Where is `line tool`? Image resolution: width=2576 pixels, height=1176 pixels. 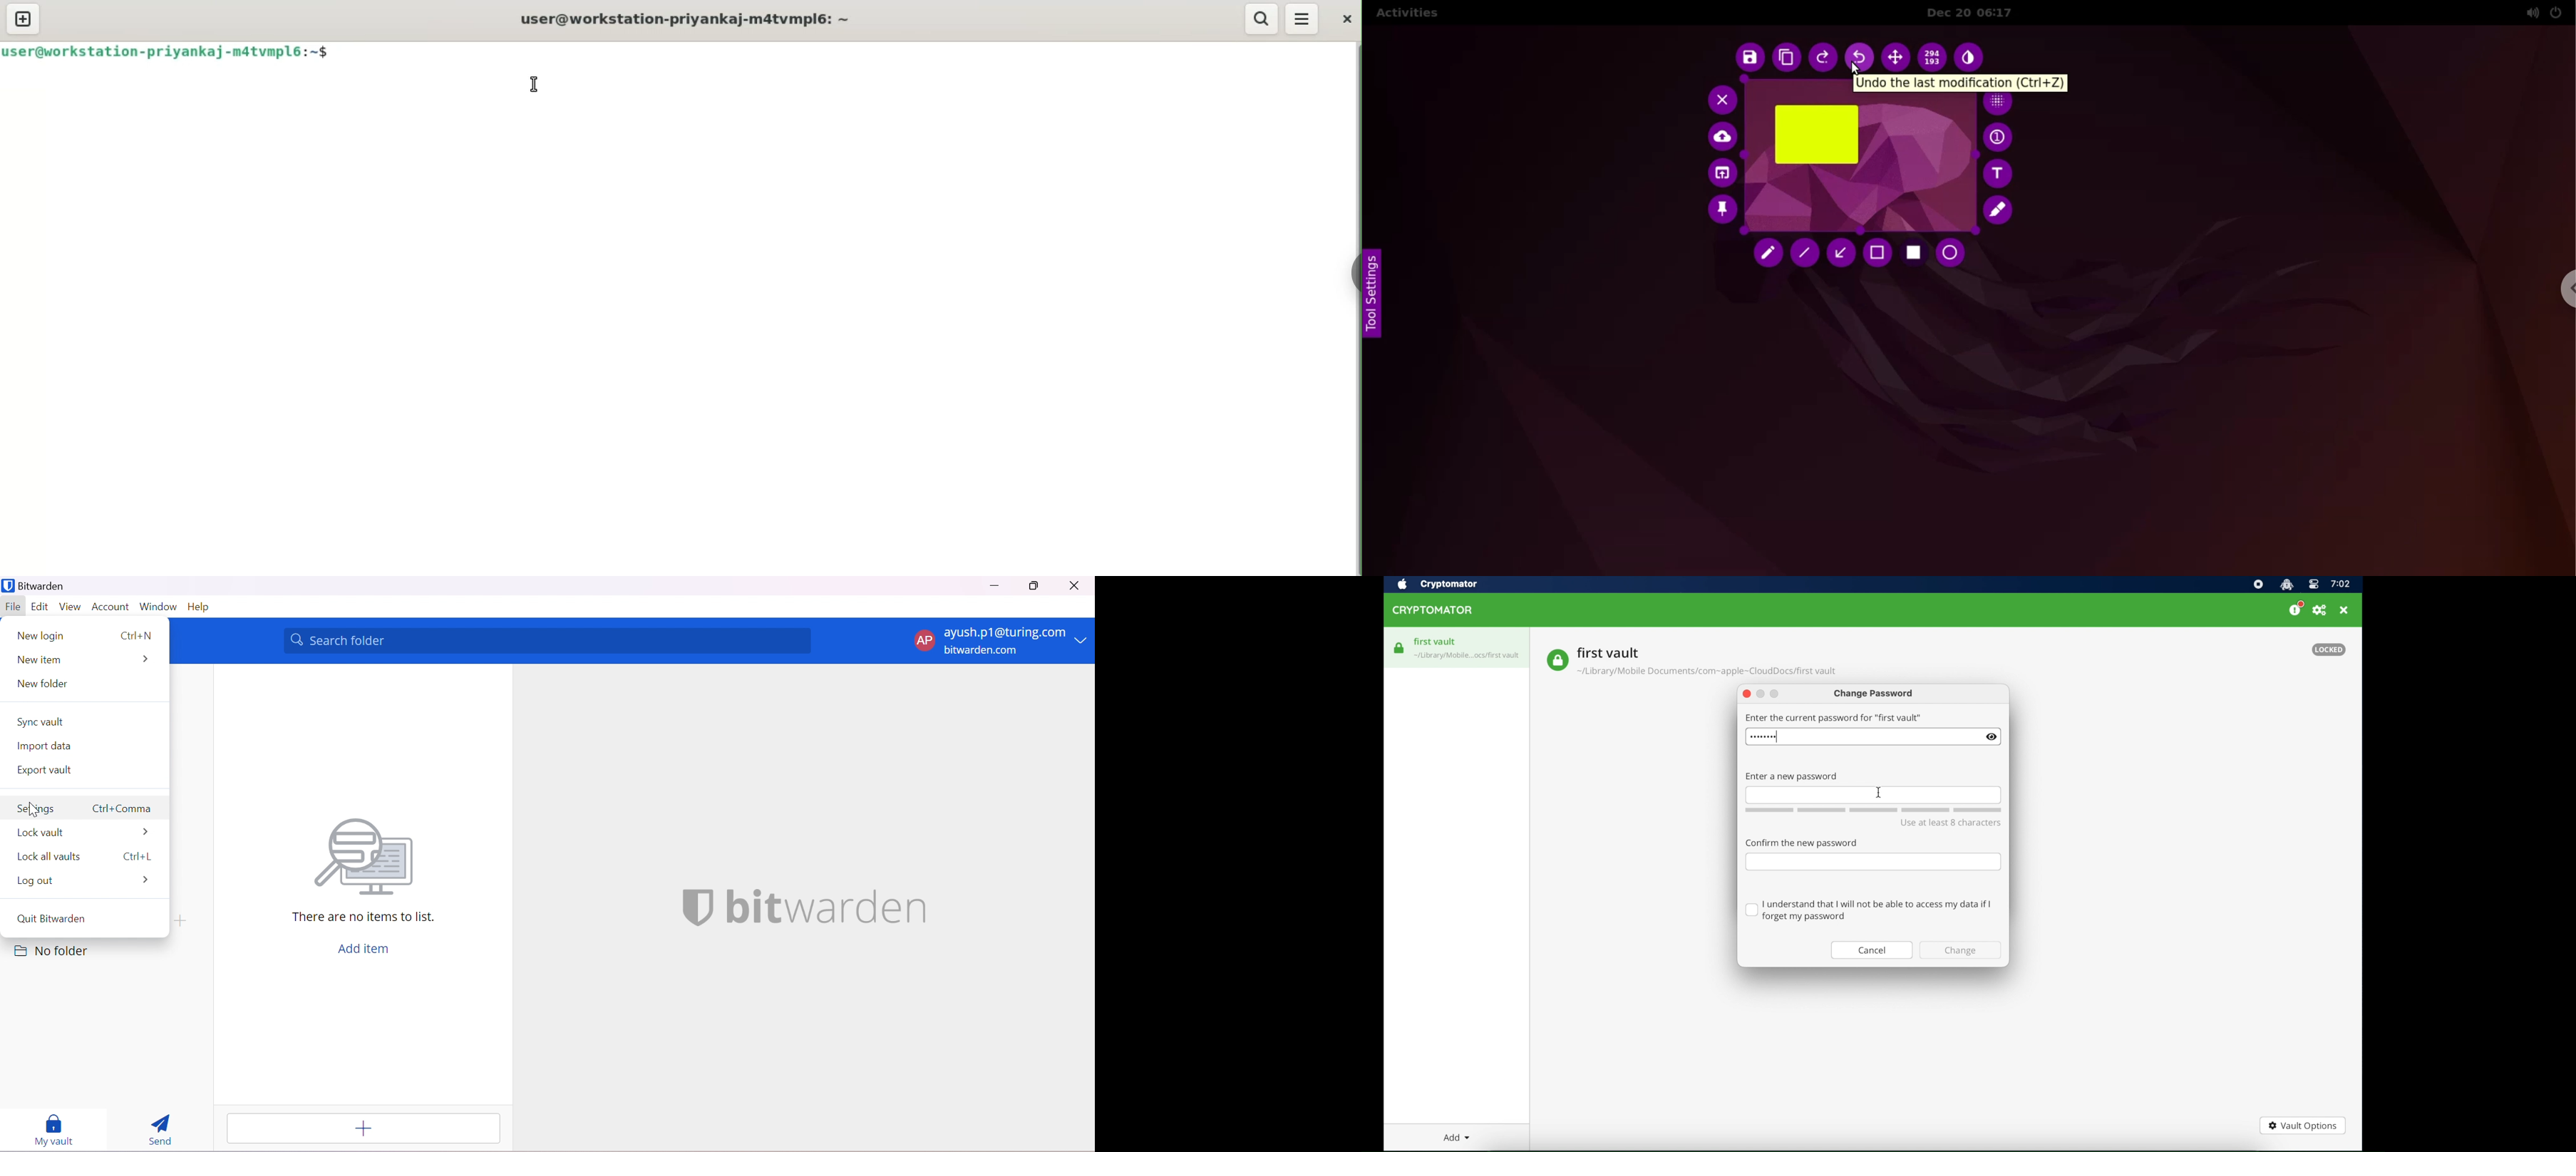 line tool is located at coordinates (1805, 253).